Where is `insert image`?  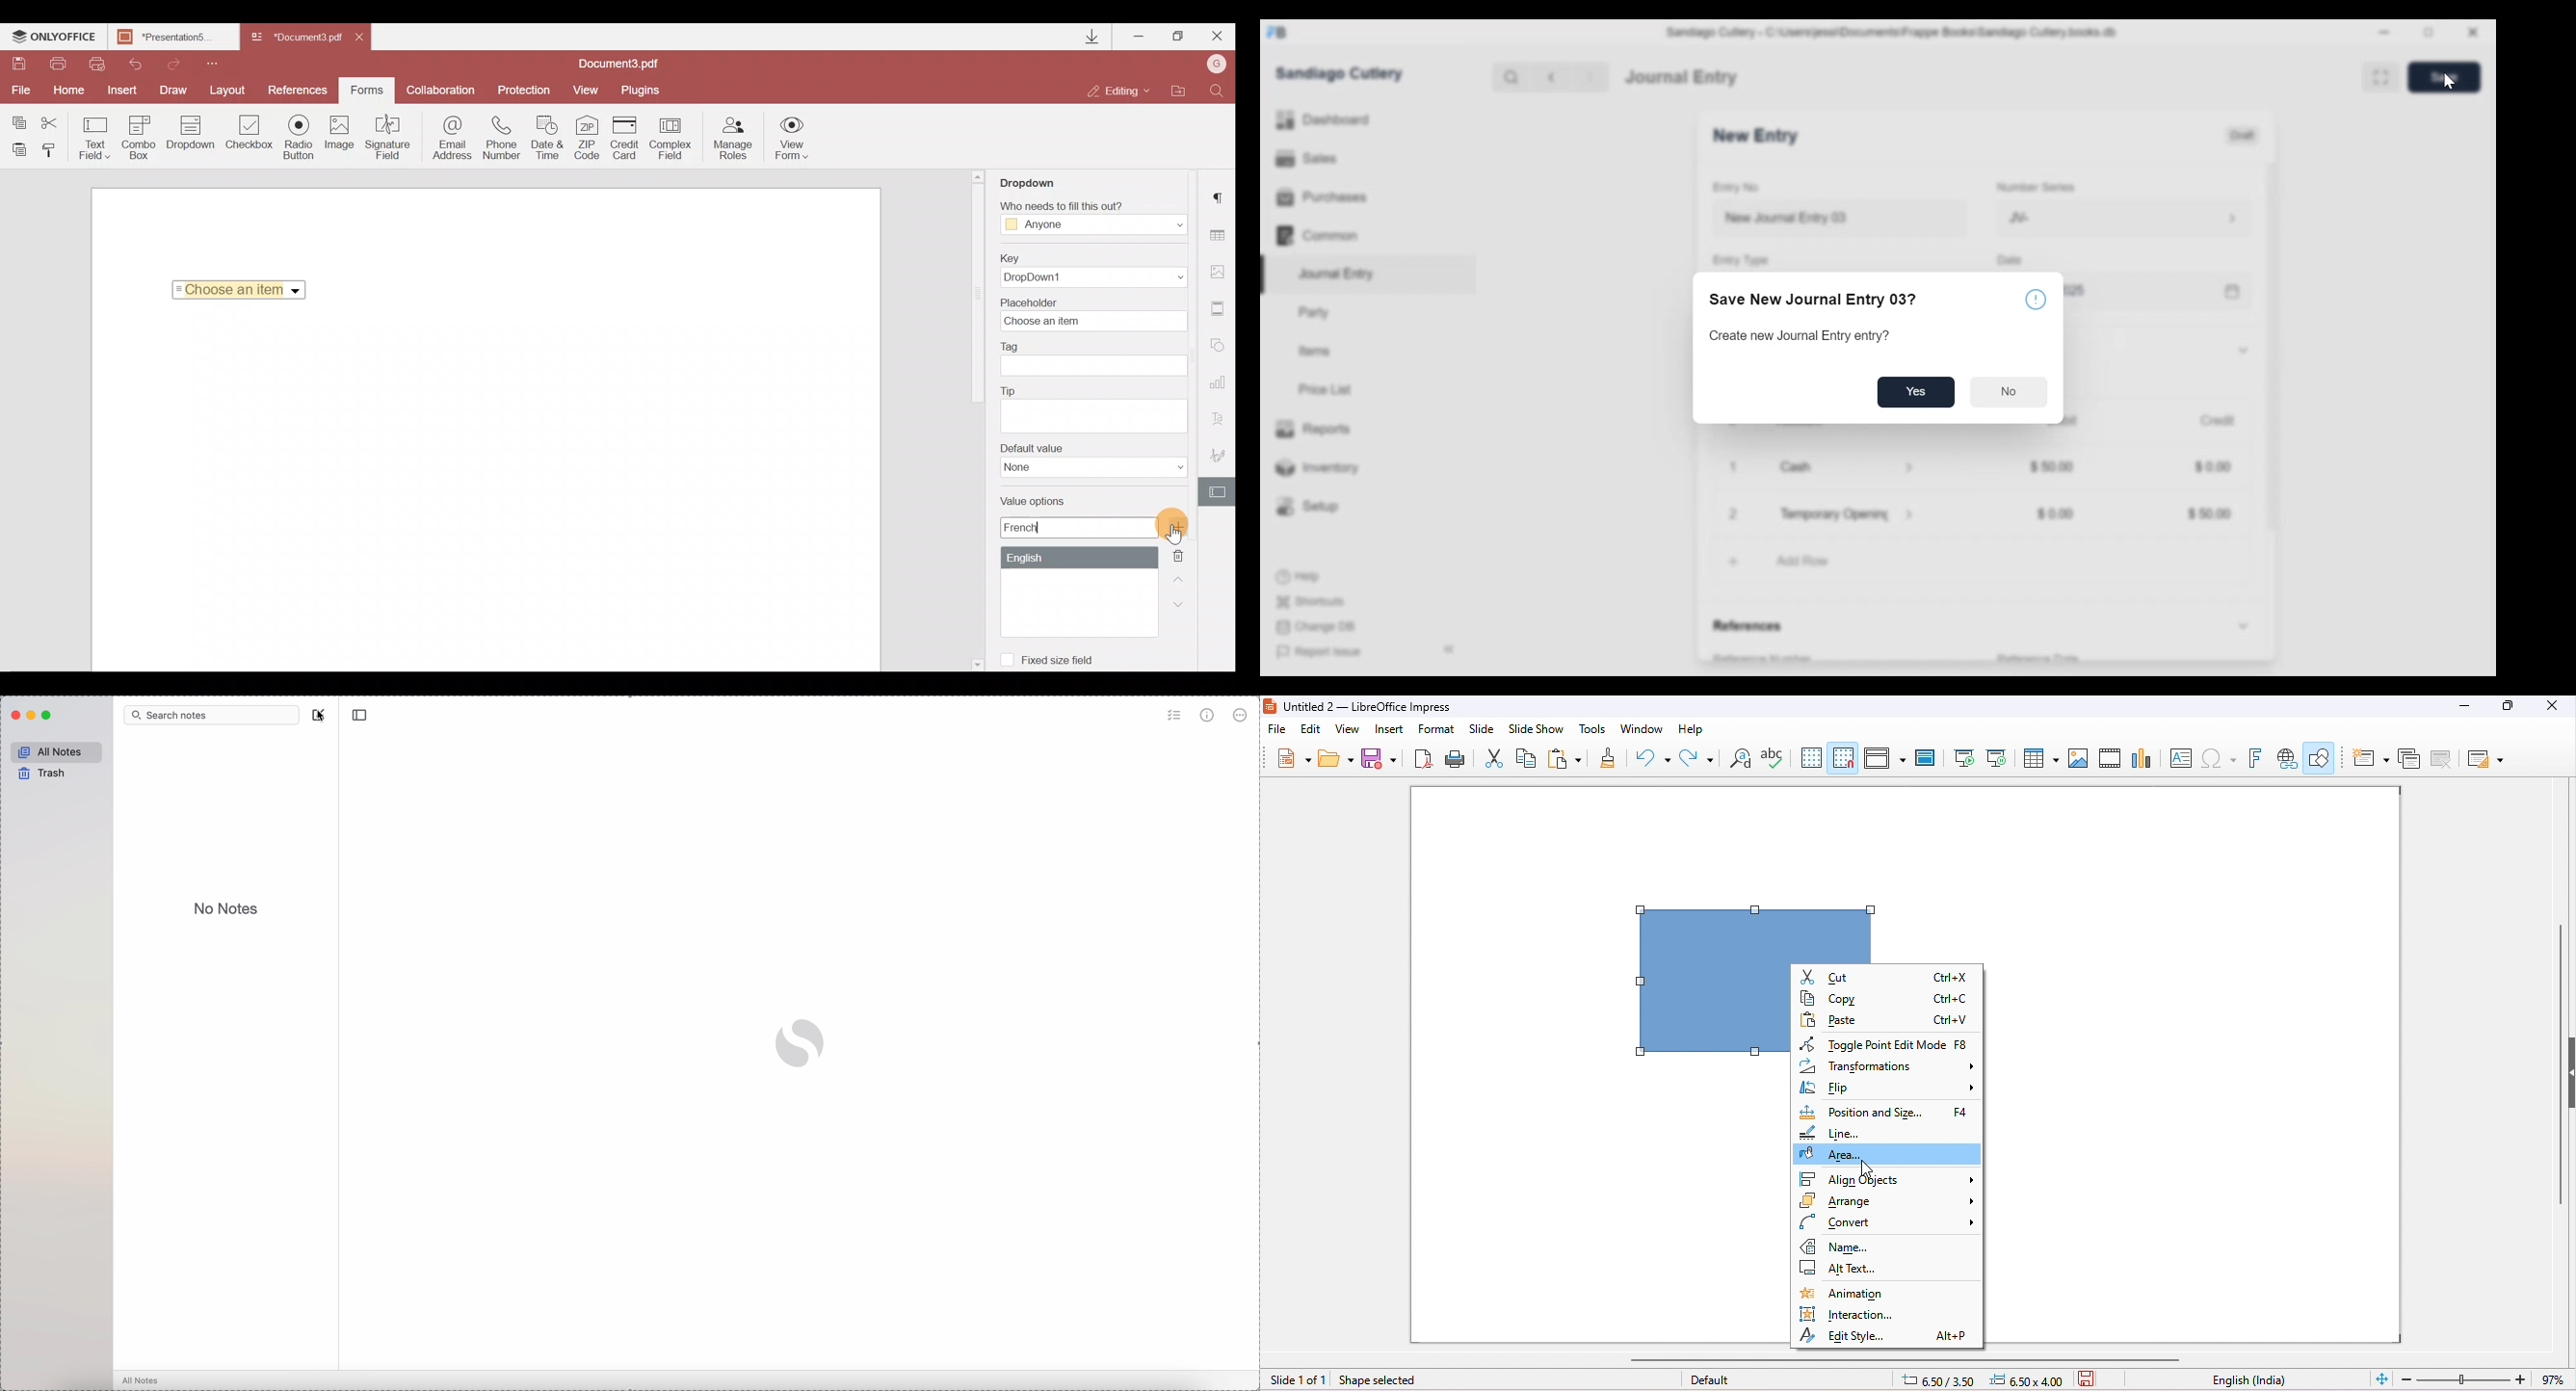 insert image is located at coordinates (2078, 757).